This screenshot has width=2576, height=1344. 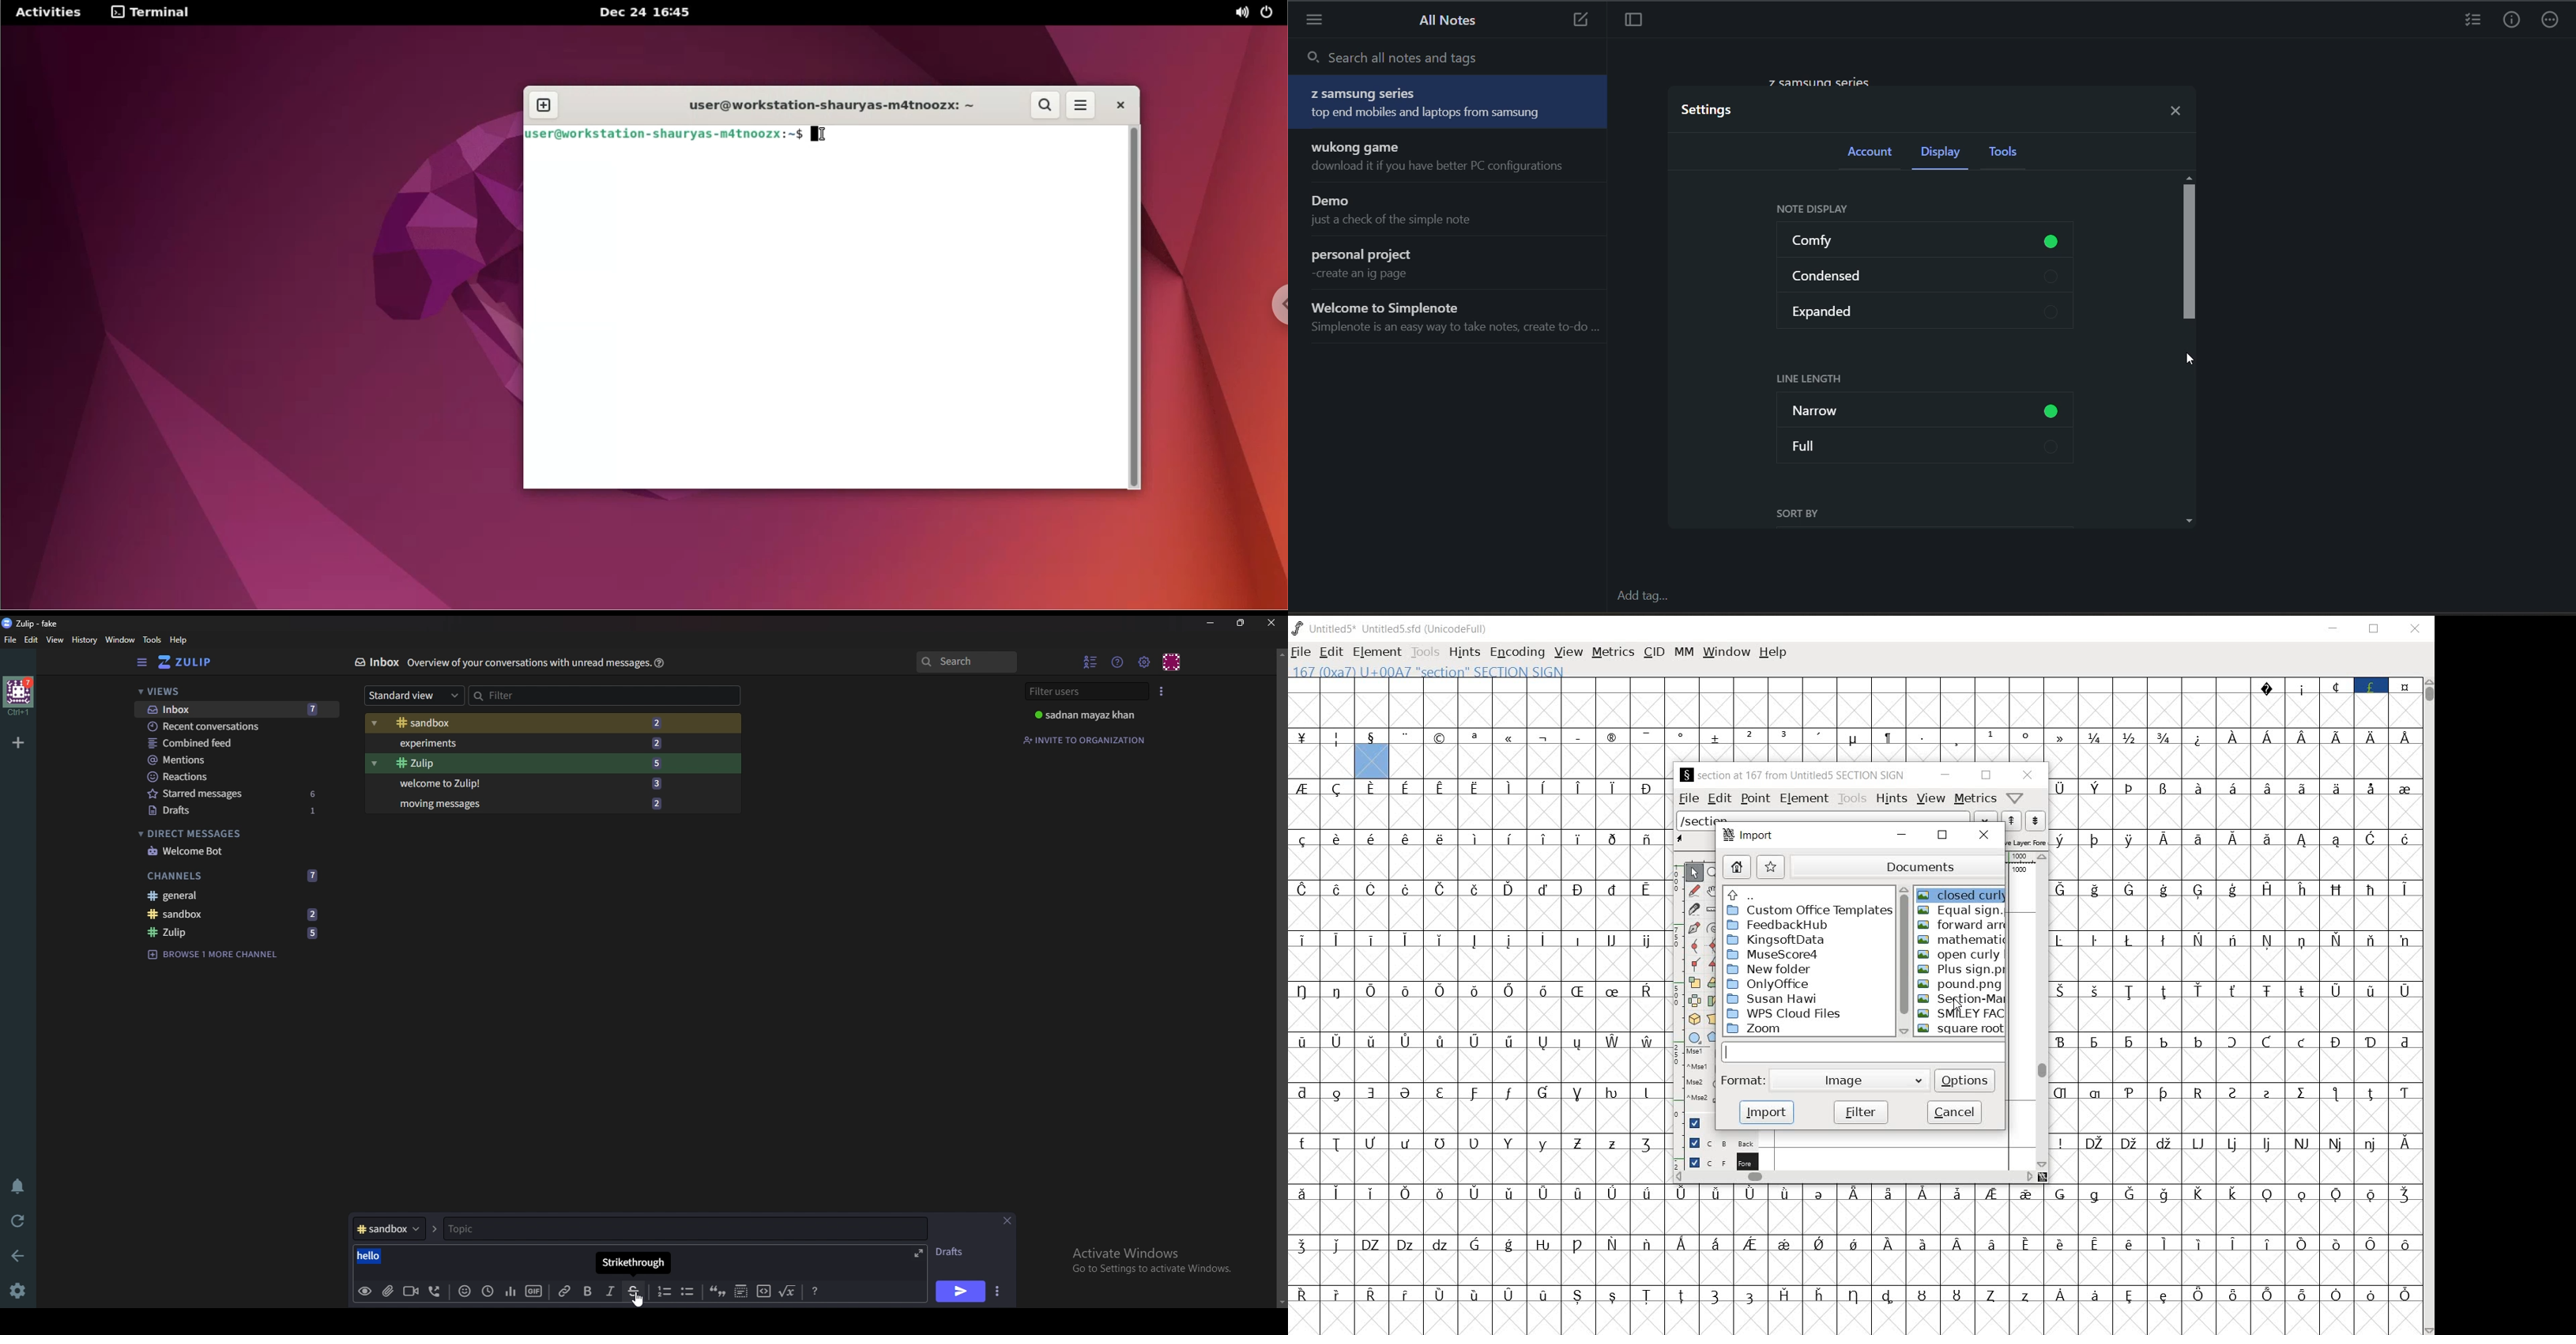 I want to click on Zulip, so click(x=528, y=763).